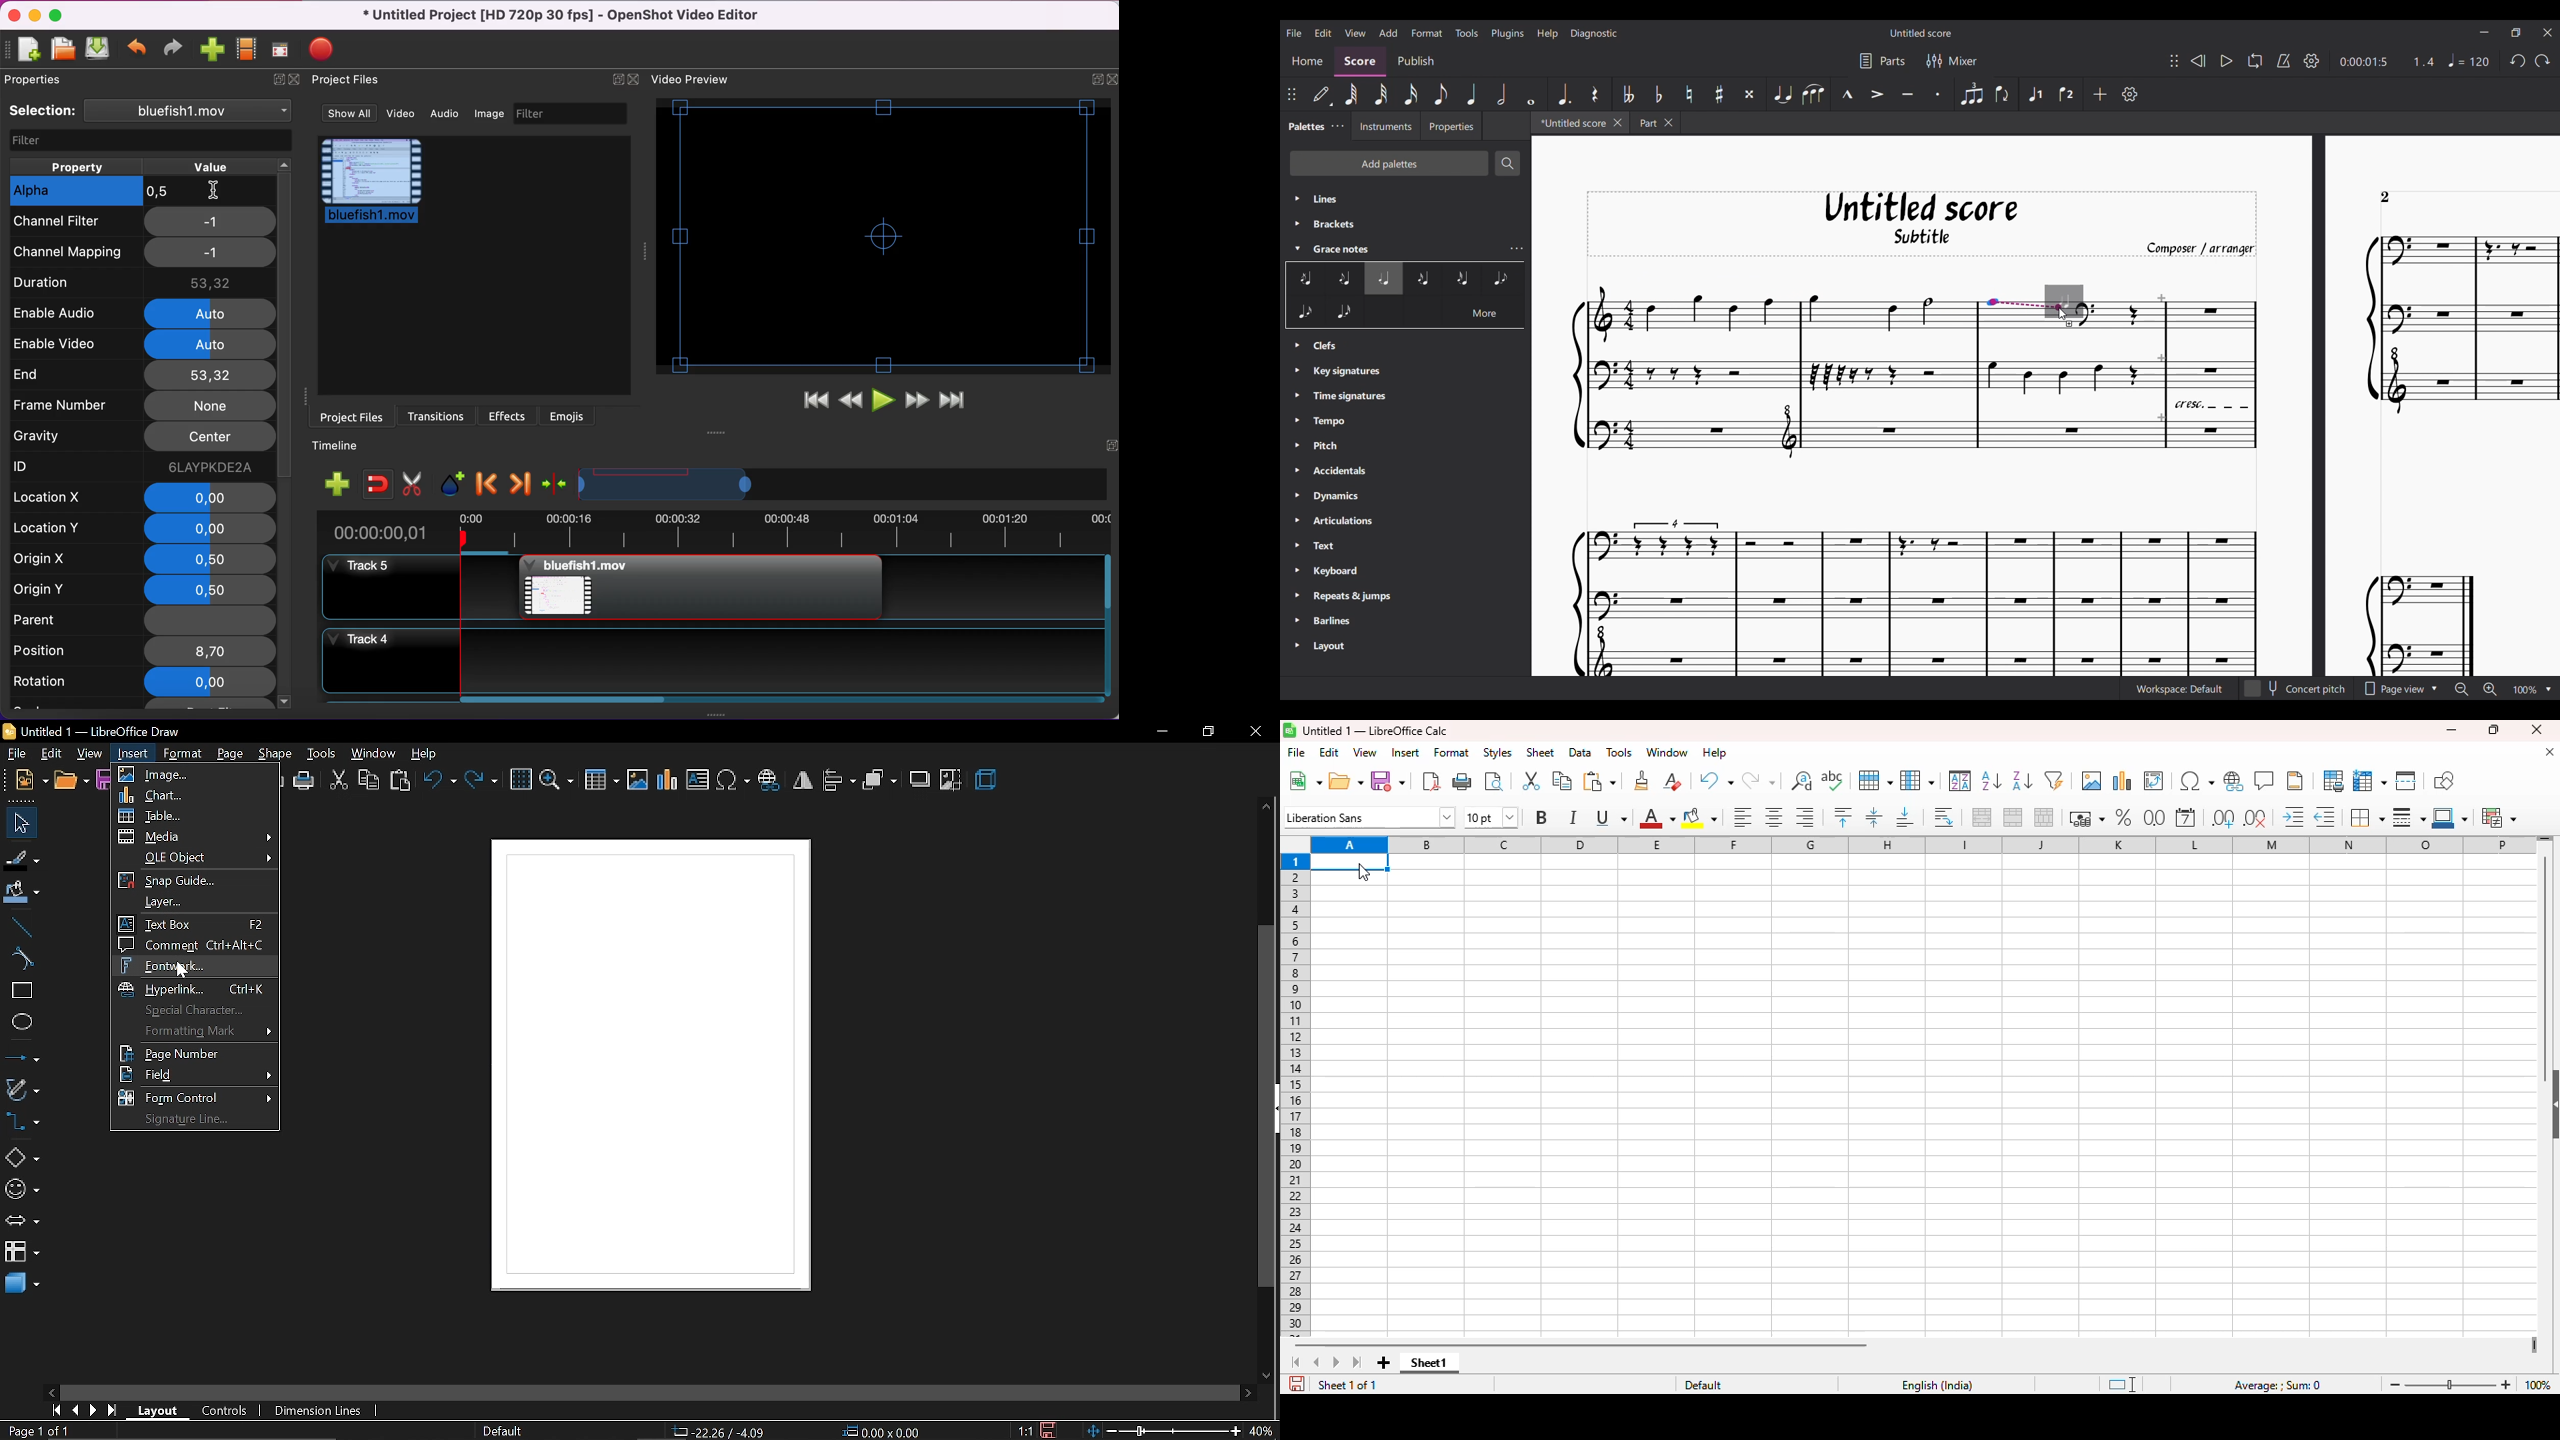 Image resolution: width=2576 pixels, height=1456 pixels. Describe the element at coordinates (986, 780) in the screenshot. I see `3d effect` at that location.